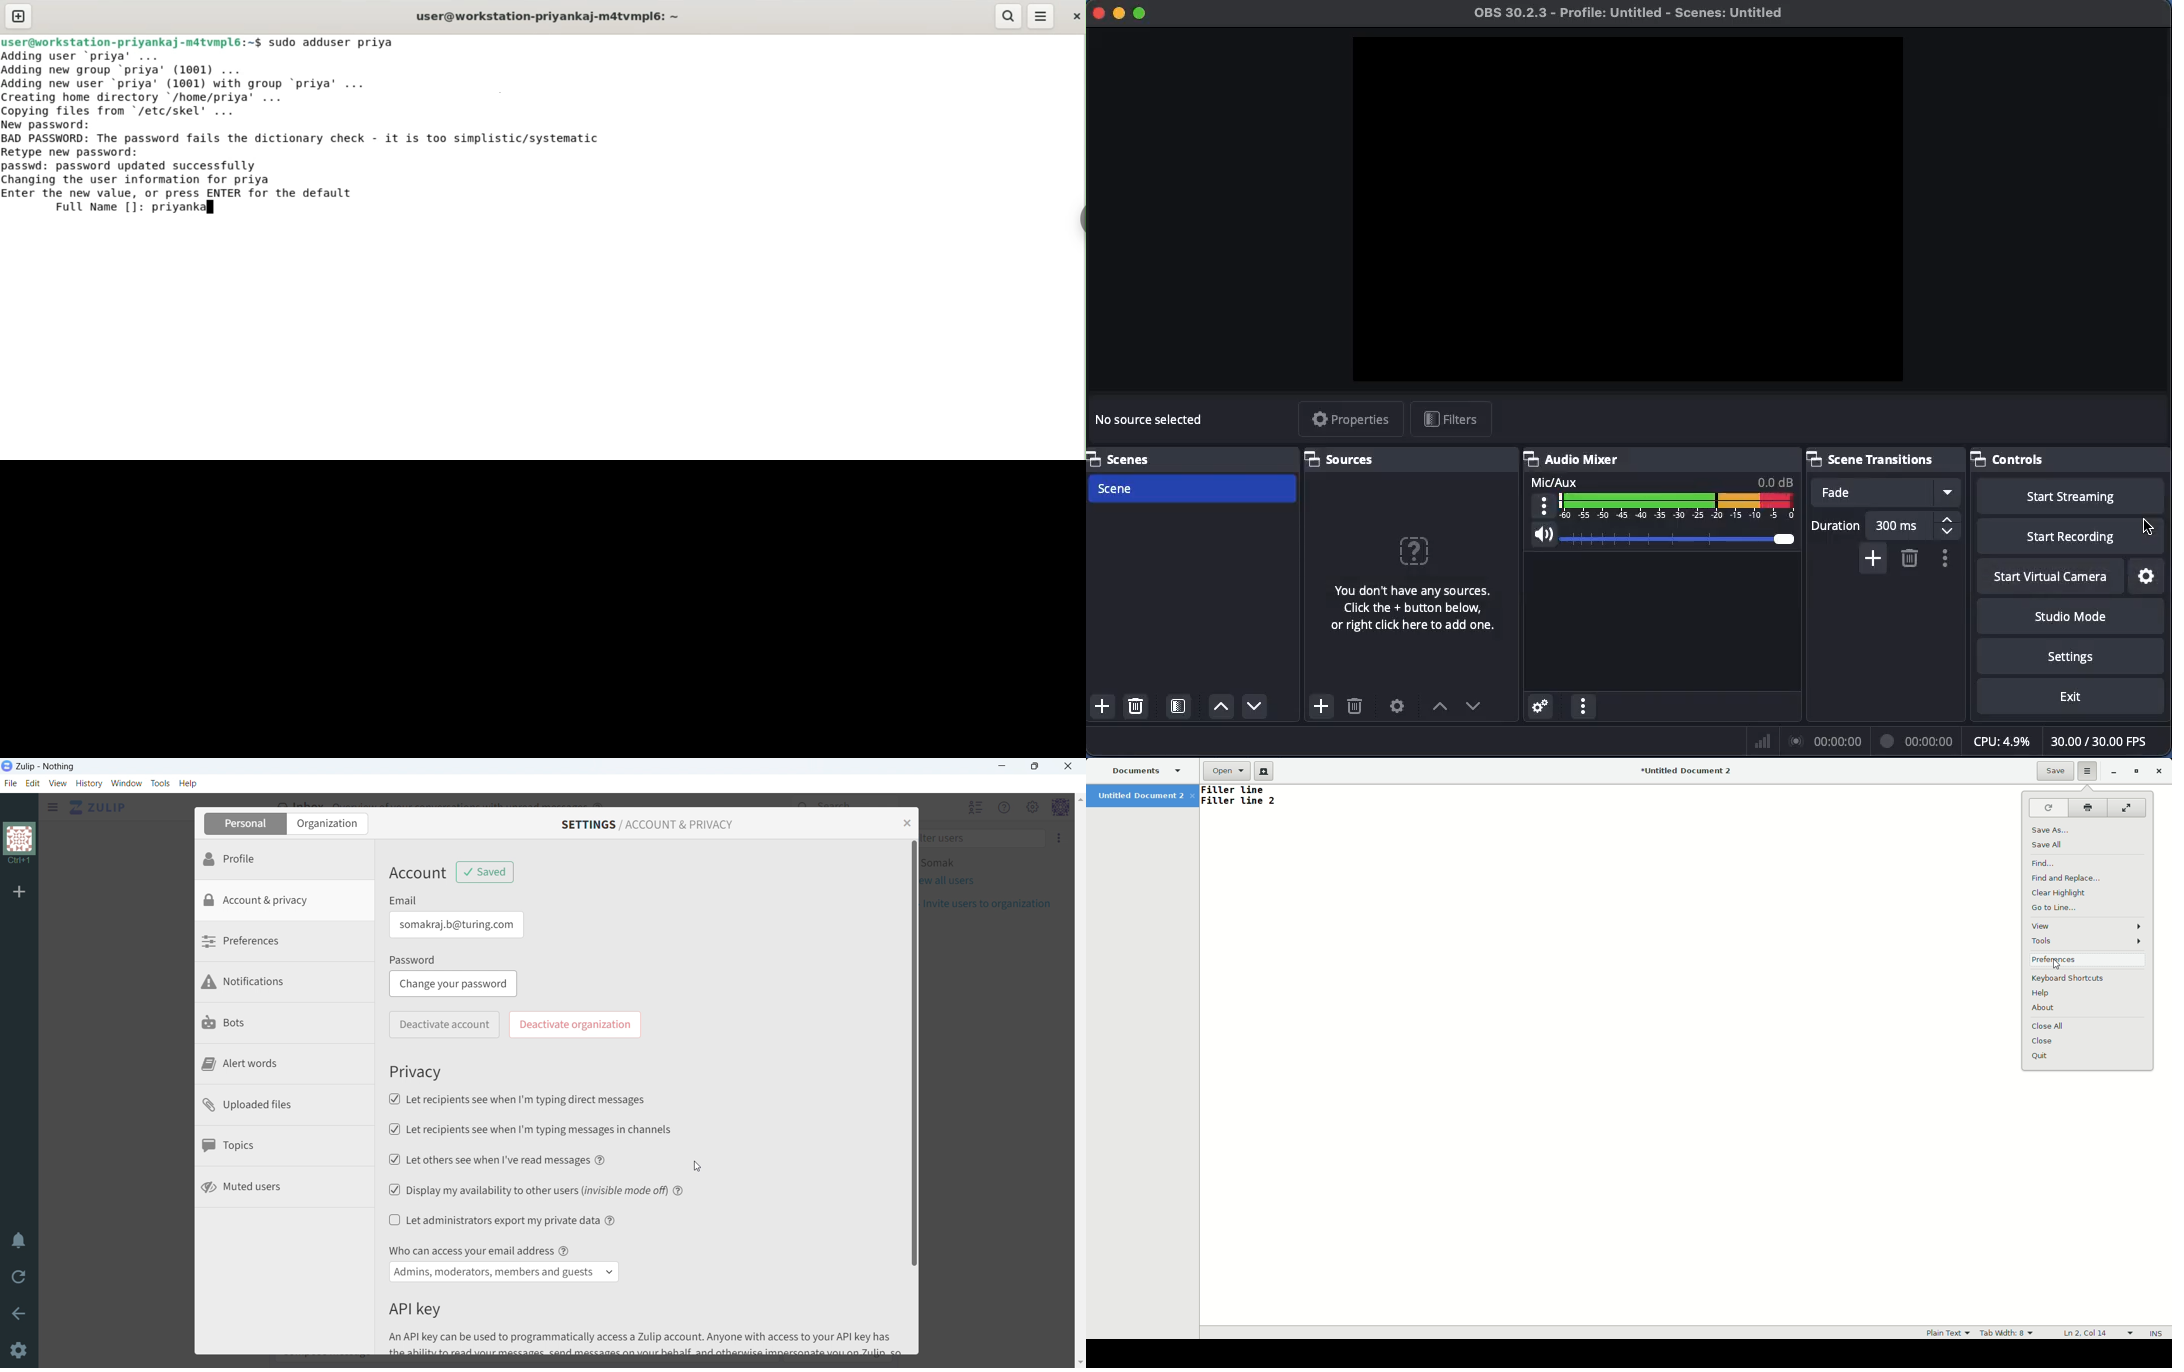 The image size is (2184, 1372). Describe the element at coordinates (1886, 525) in the screenshot. I see `Duration` at that location.